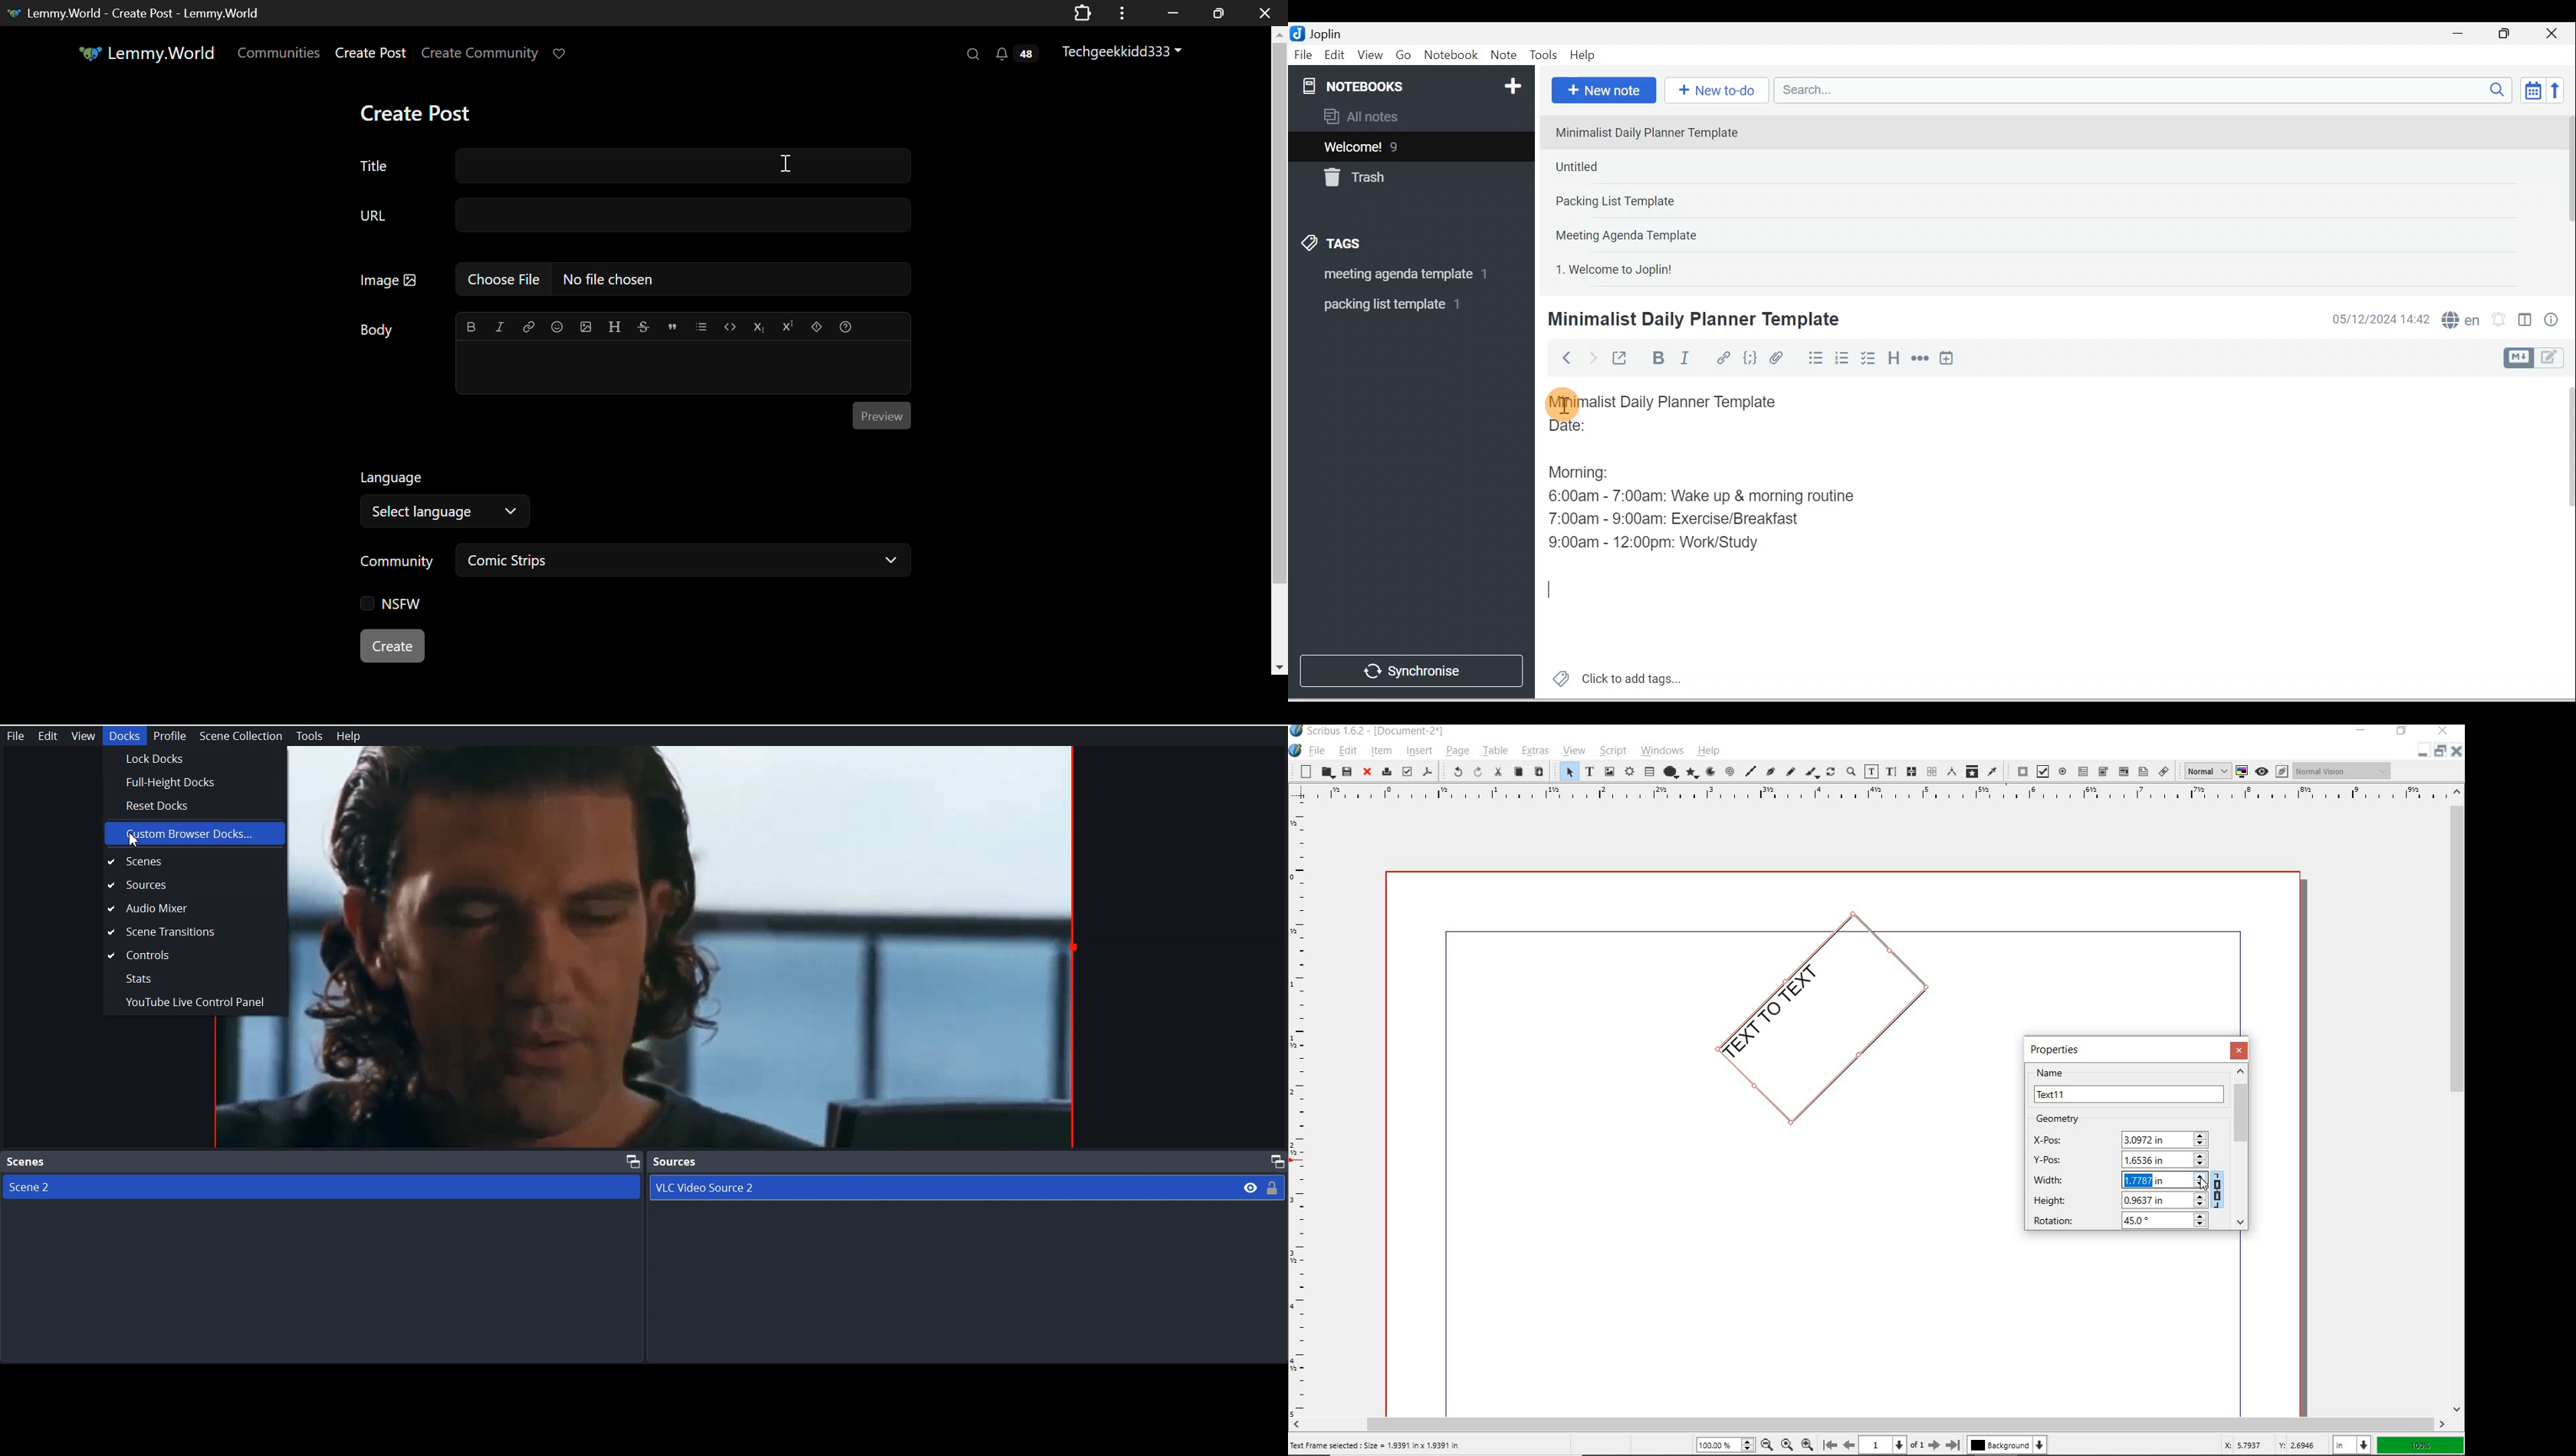 Image resolution: width=2576 pixels, height=1456 pixels. I want to click on Help, so click(1583, 56).